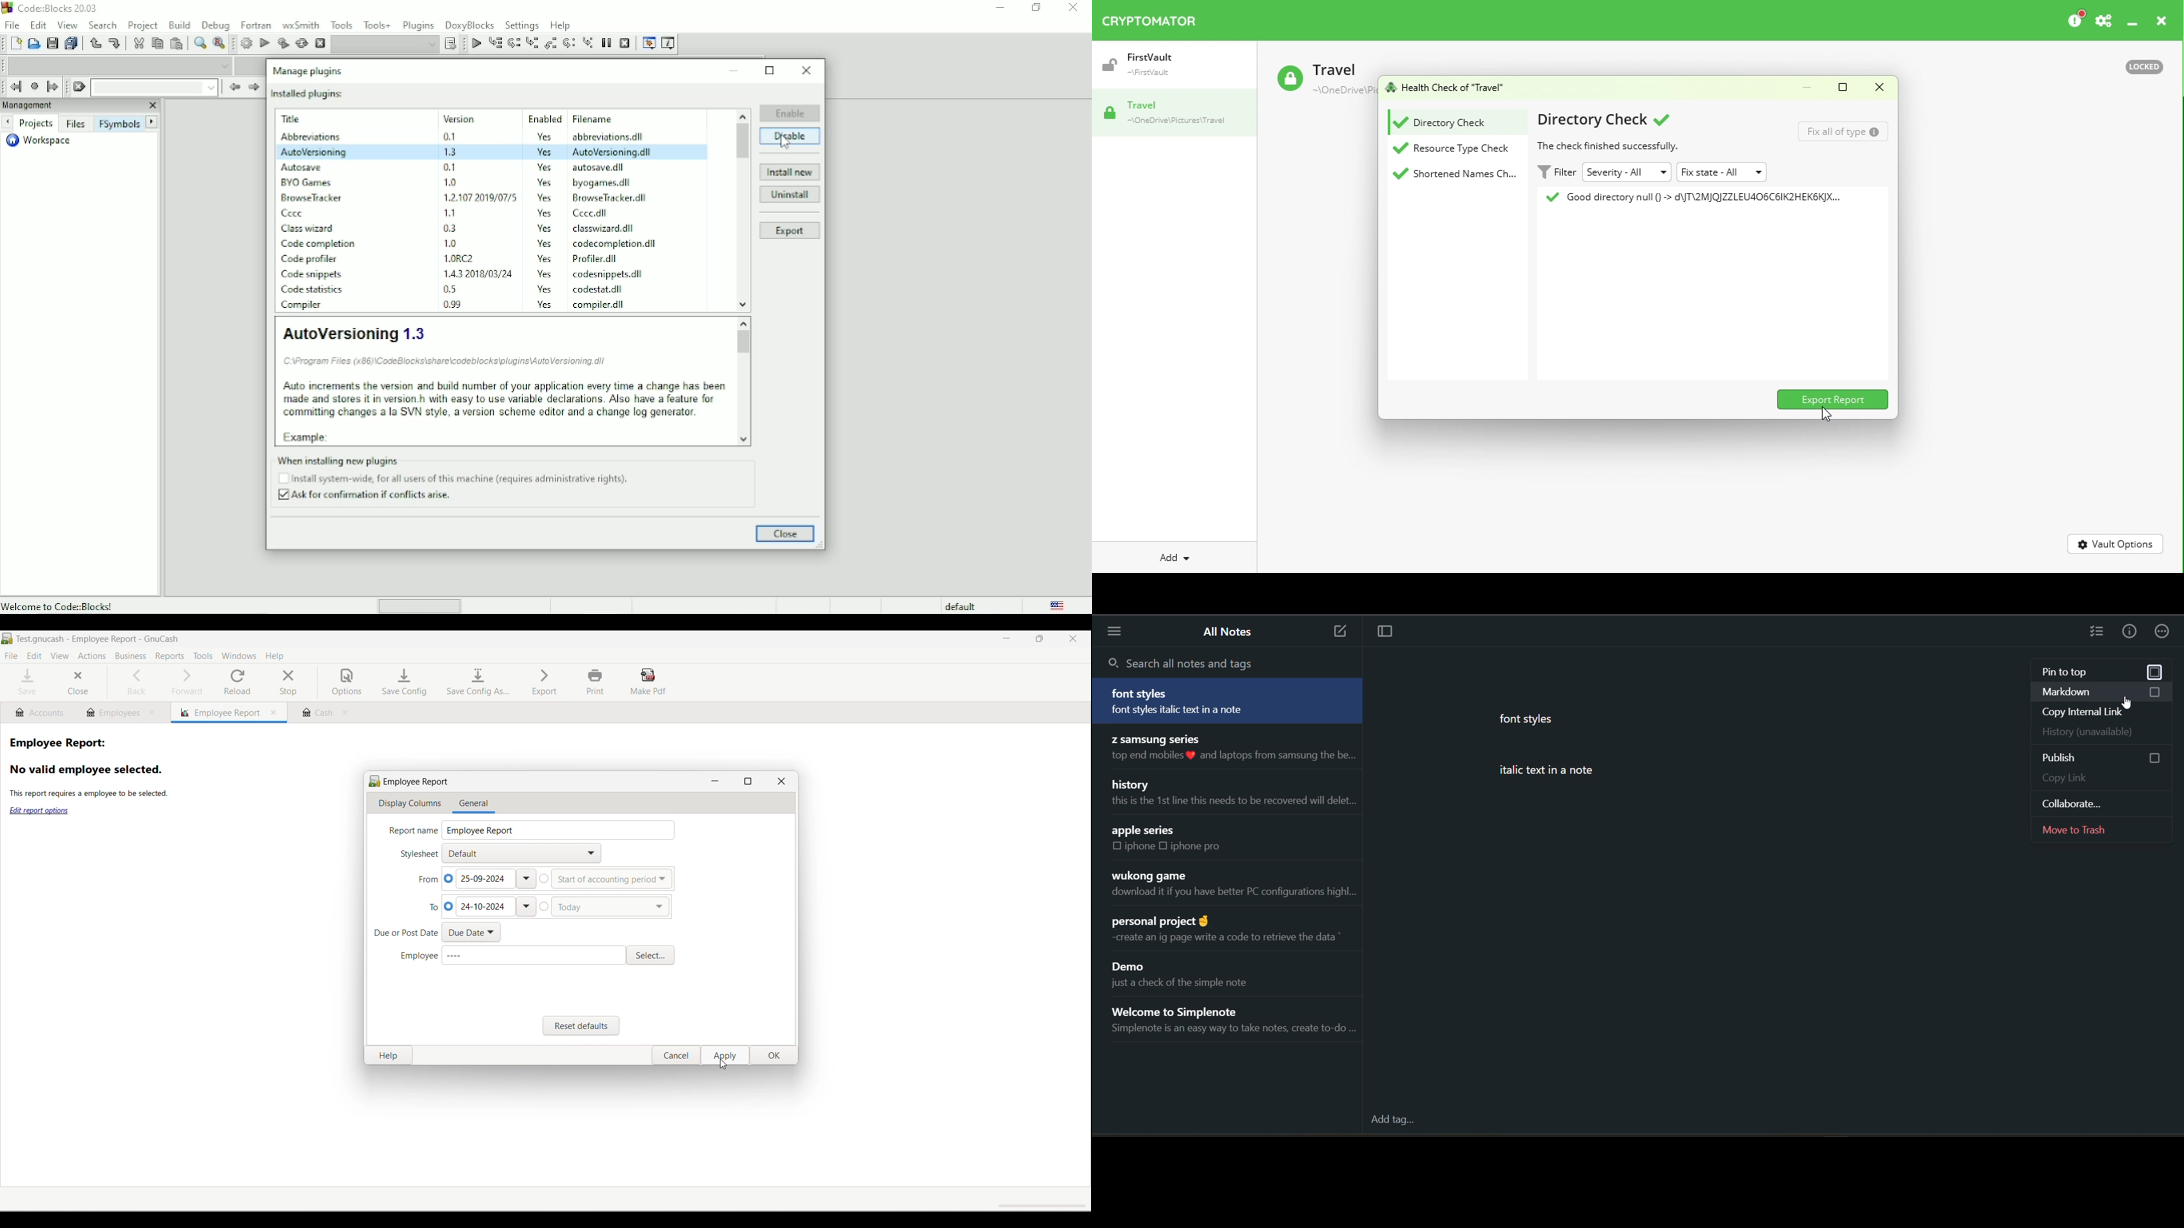  I want to click on byogames.dll, so click(603, 182).